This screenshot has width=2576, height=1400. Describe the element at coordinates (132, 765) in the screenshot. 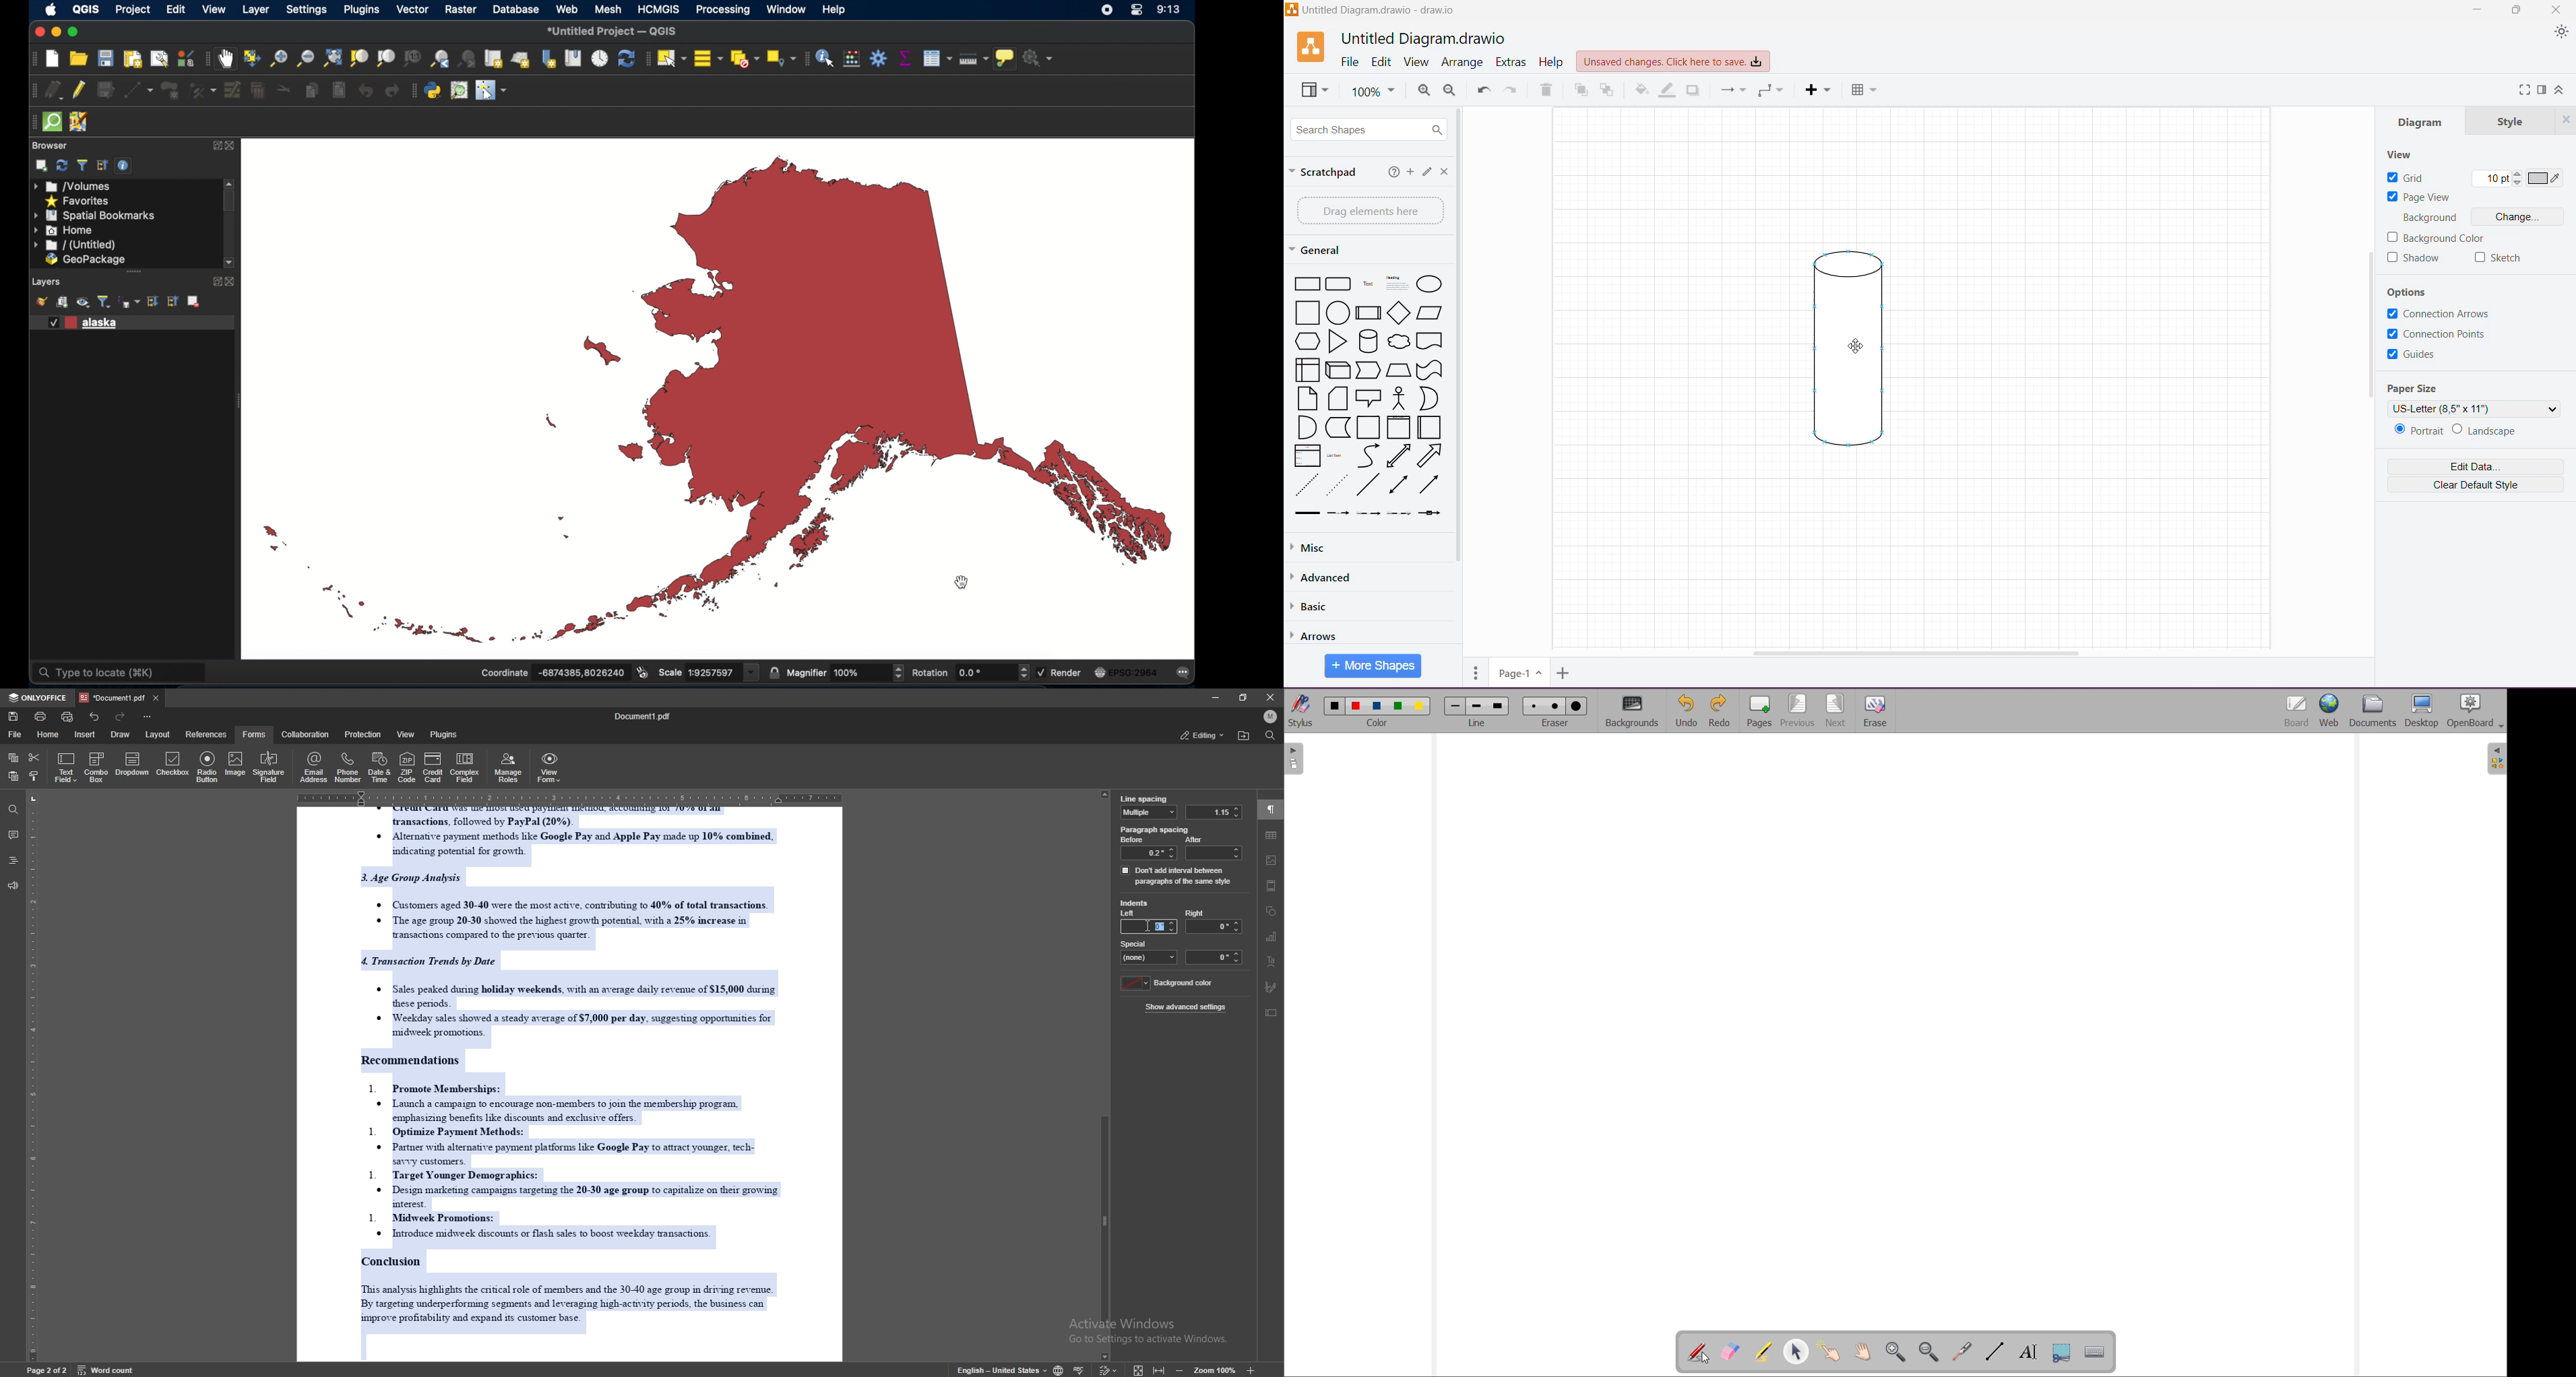

I see `dropdown` at that location.